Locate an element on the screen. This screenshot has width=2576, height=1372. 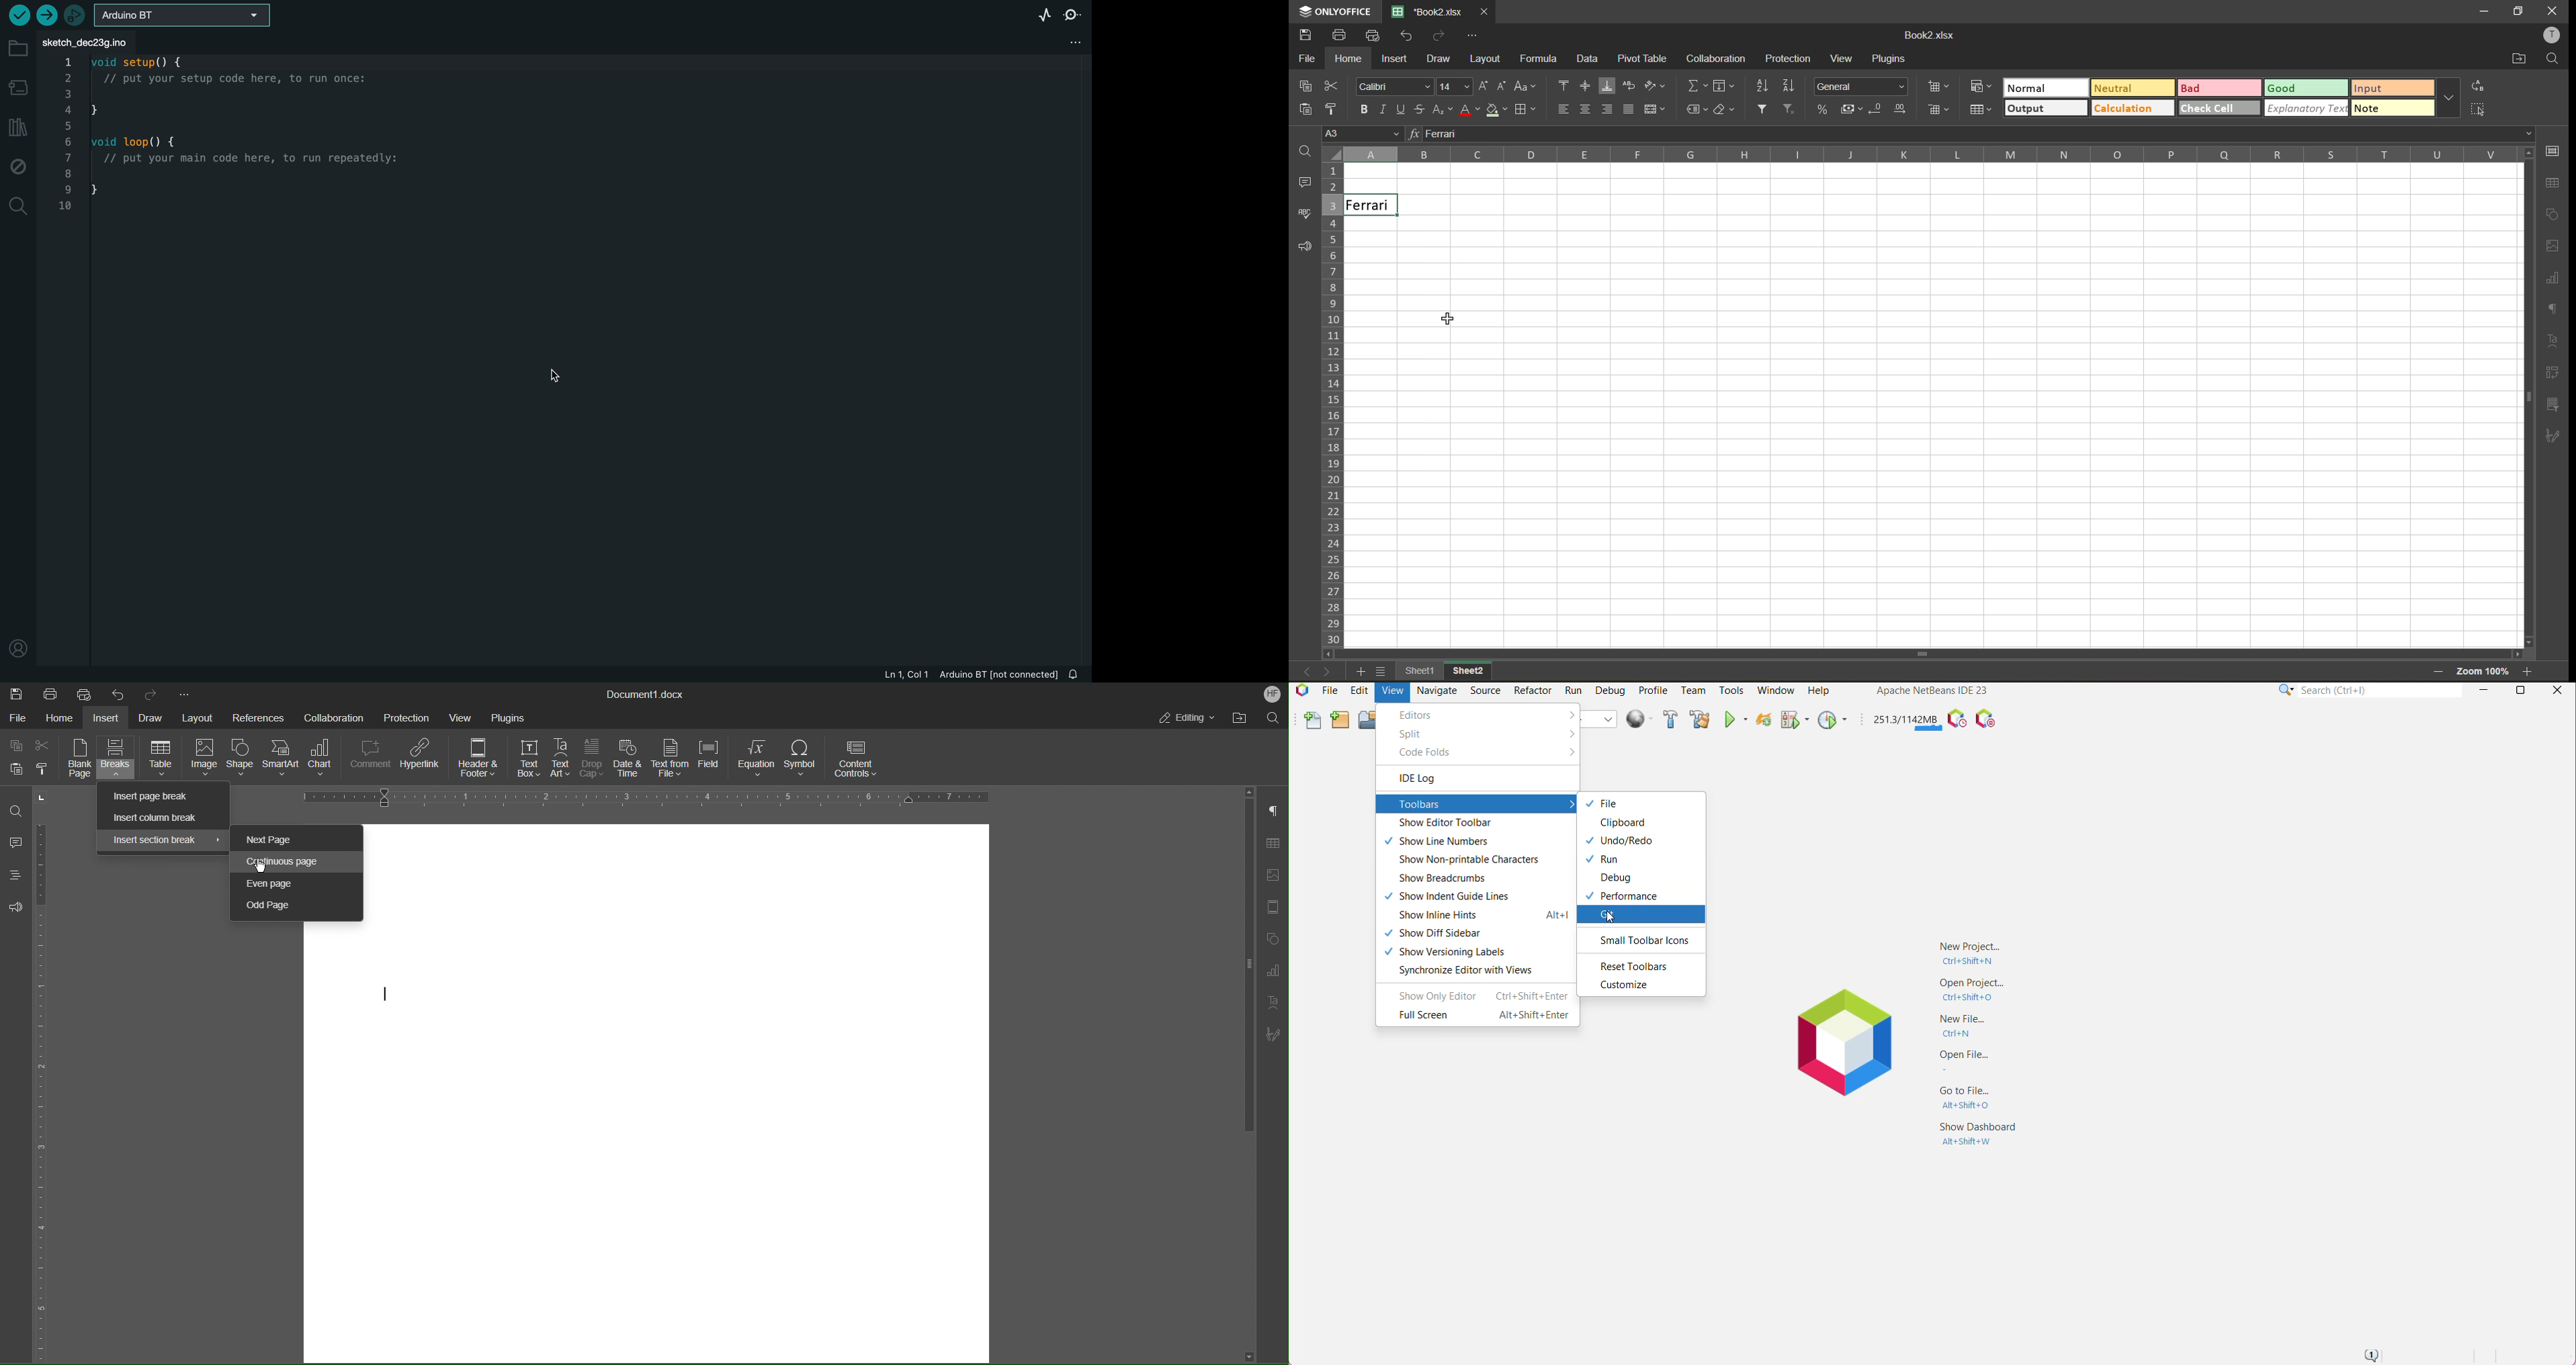
save is located at coordinates (1308, 34).